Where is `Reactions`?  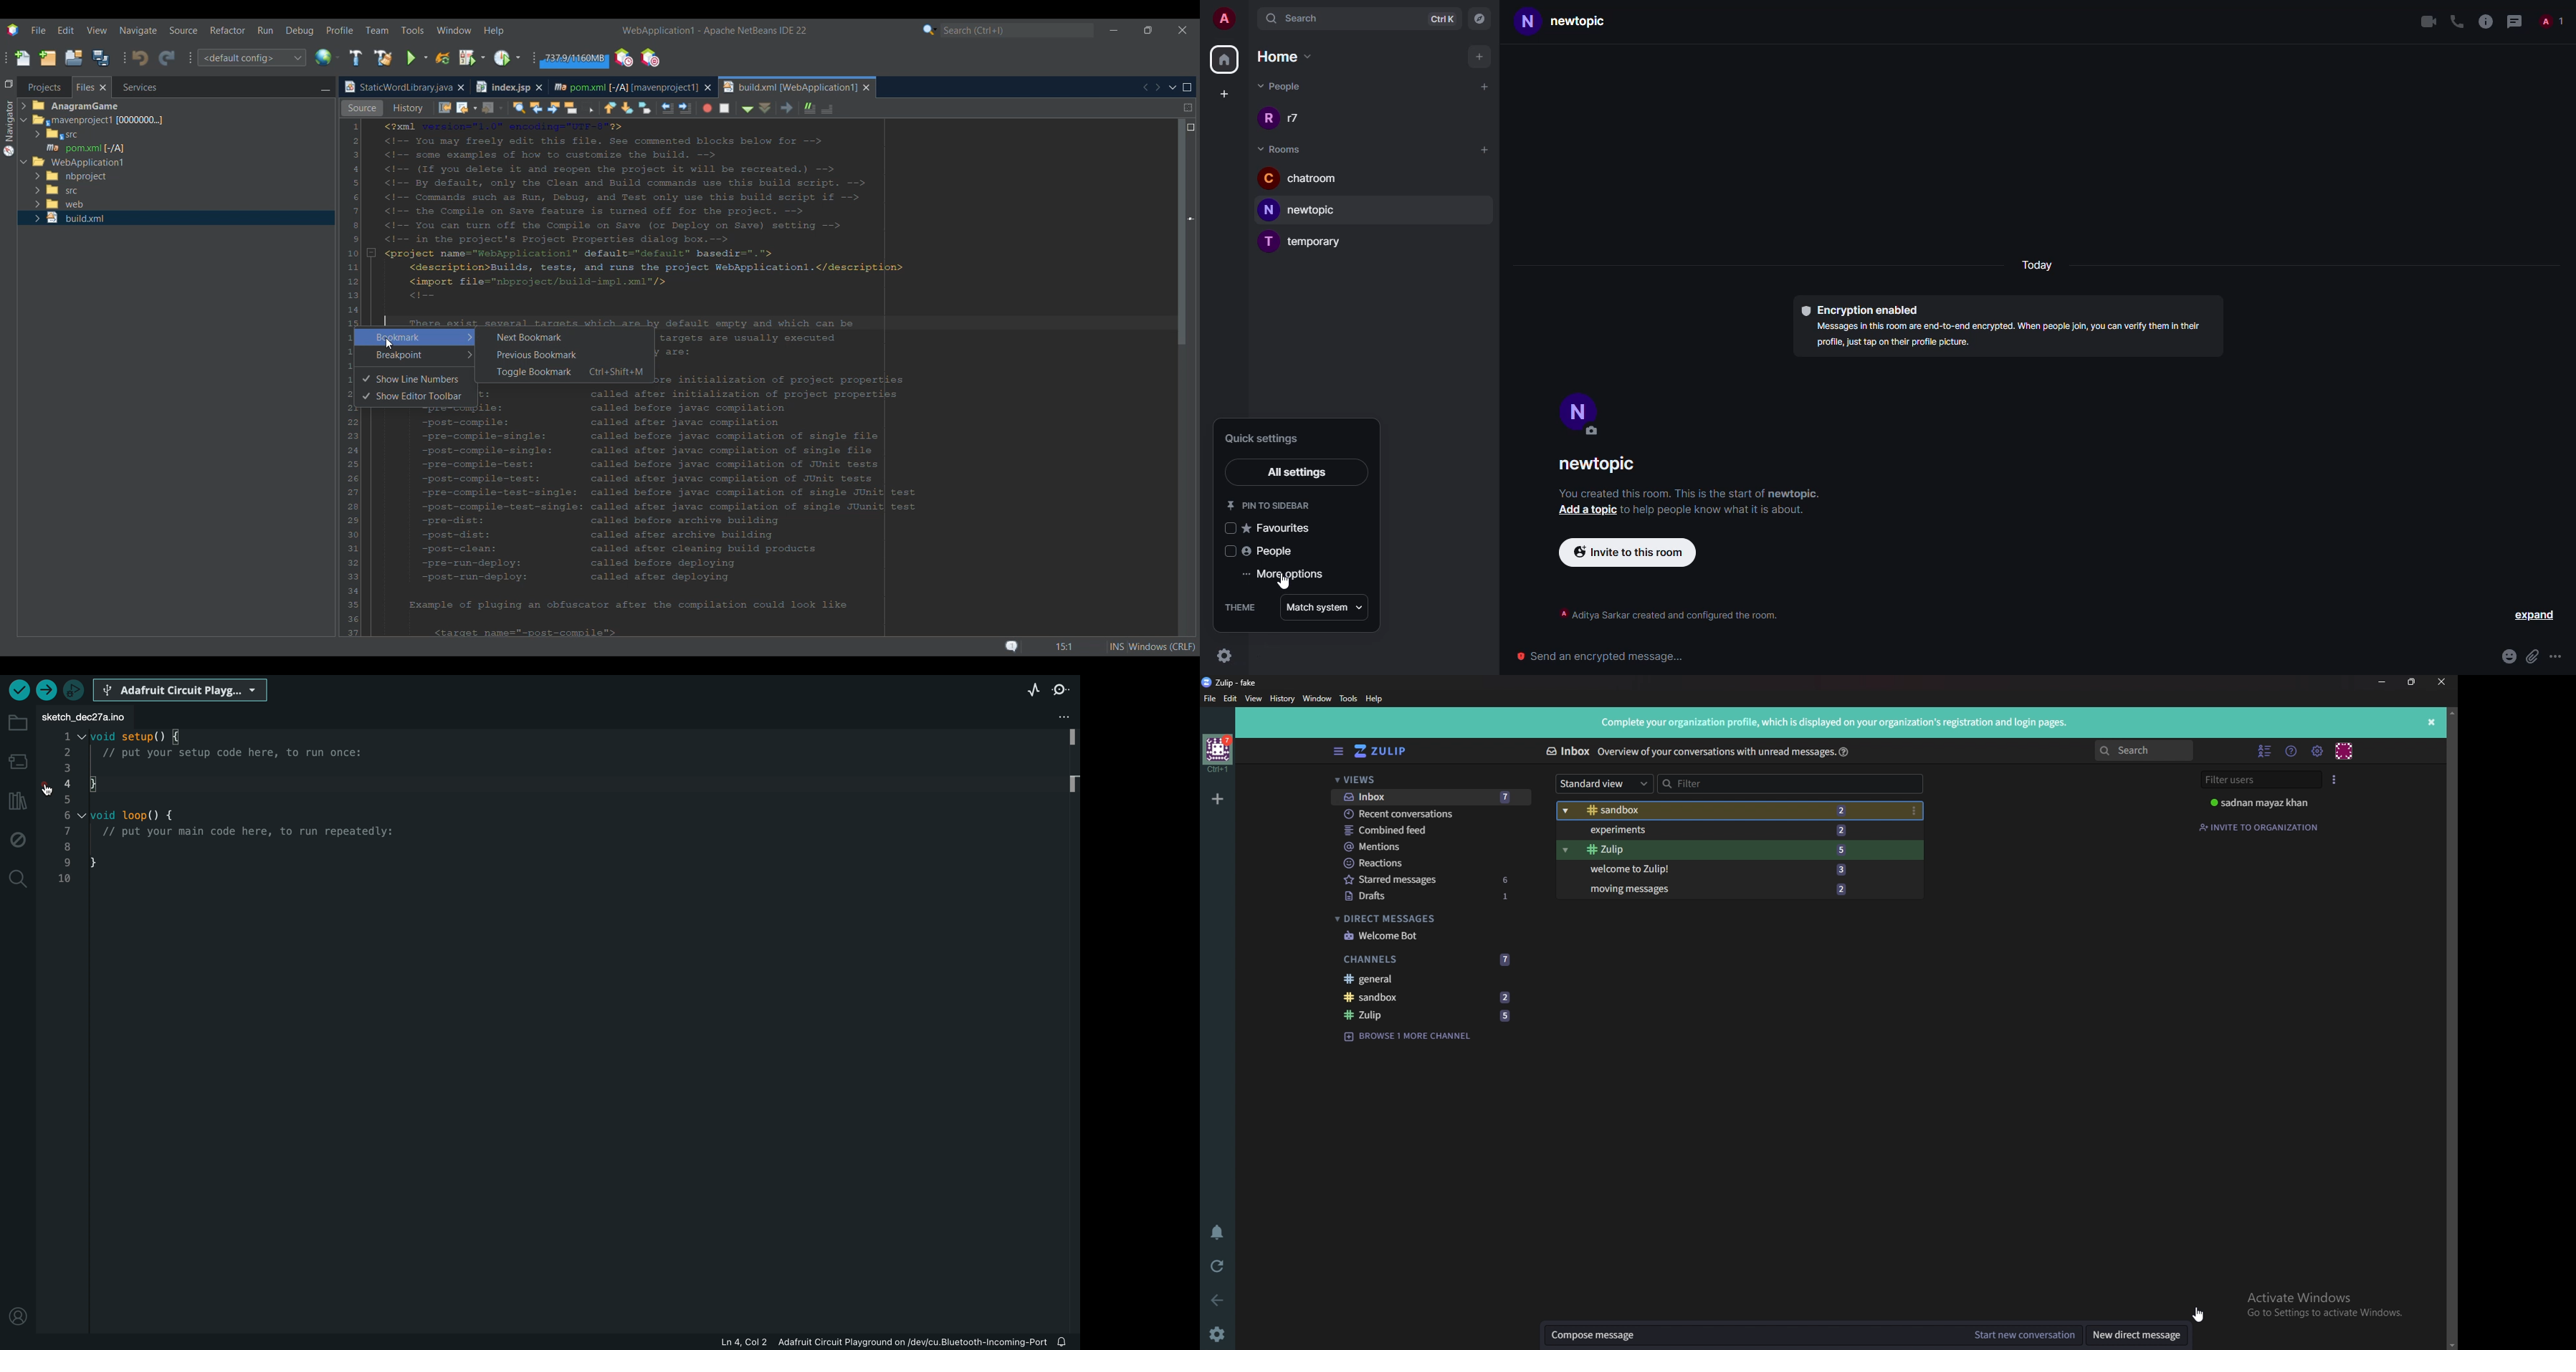 Reactions is located at coordinates (1433, 863).